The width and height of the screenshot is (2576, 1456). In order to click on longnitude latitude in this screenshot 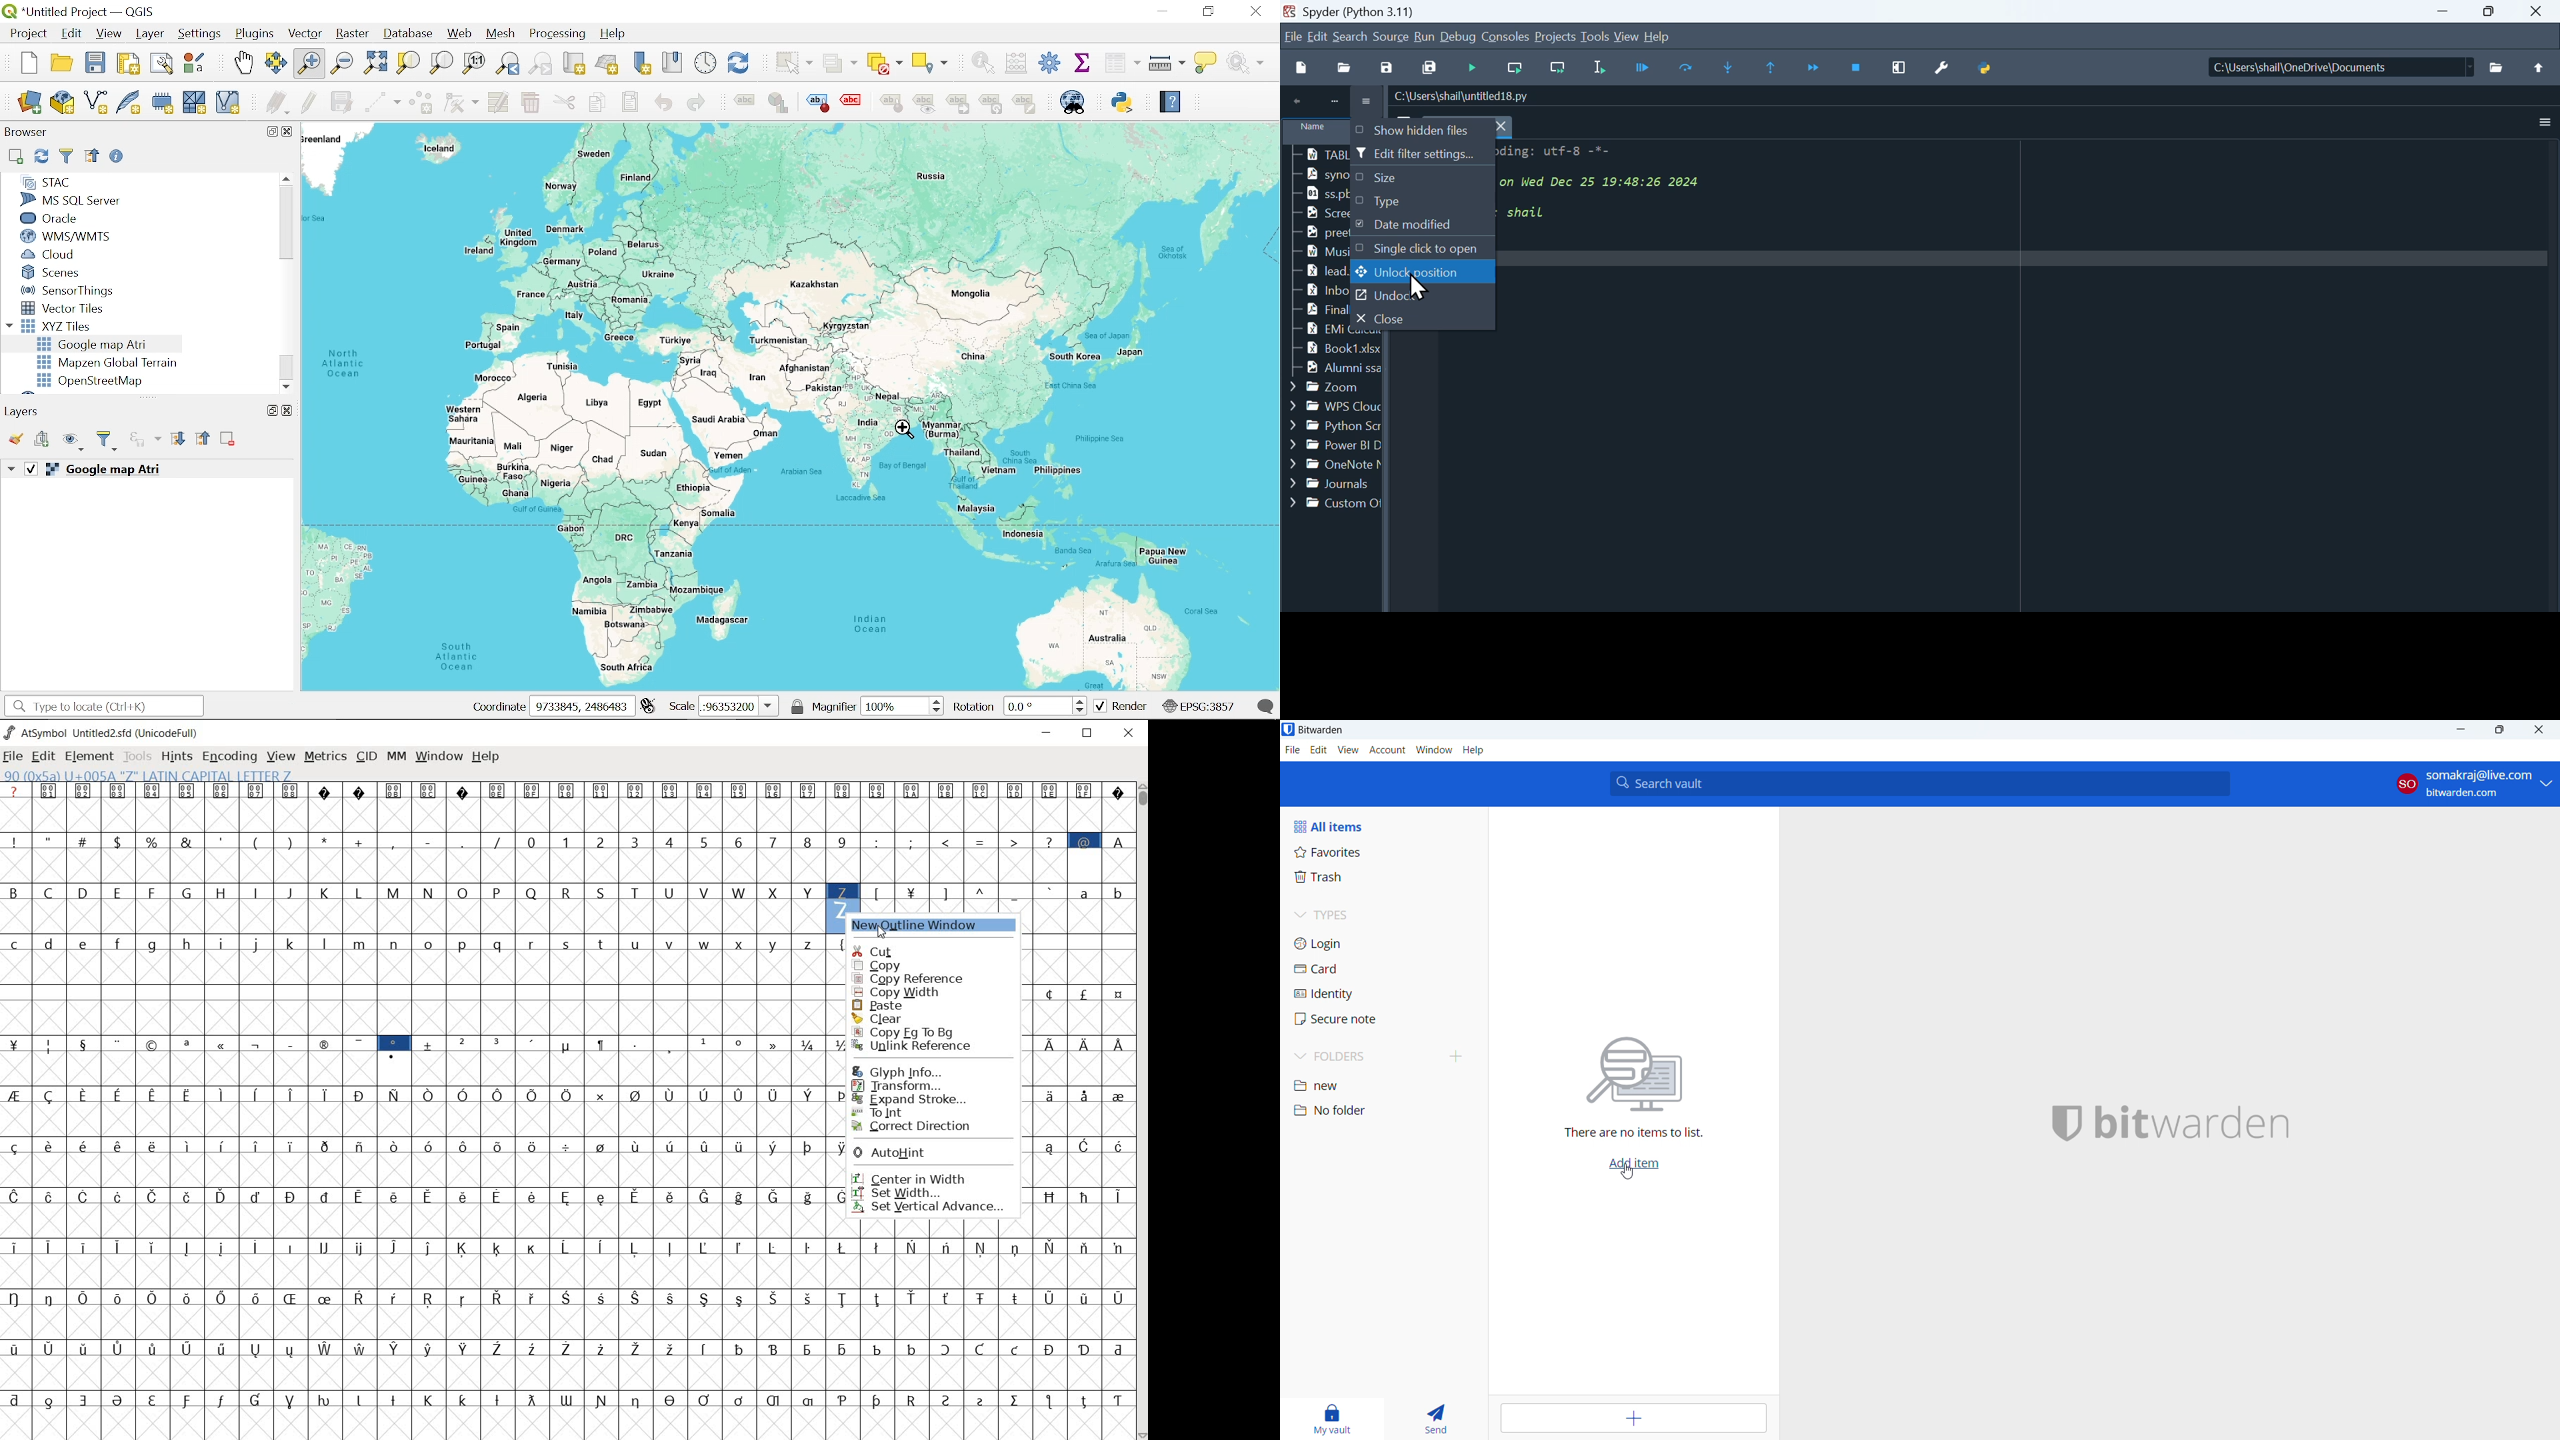, I will do `click(648, 706)`.